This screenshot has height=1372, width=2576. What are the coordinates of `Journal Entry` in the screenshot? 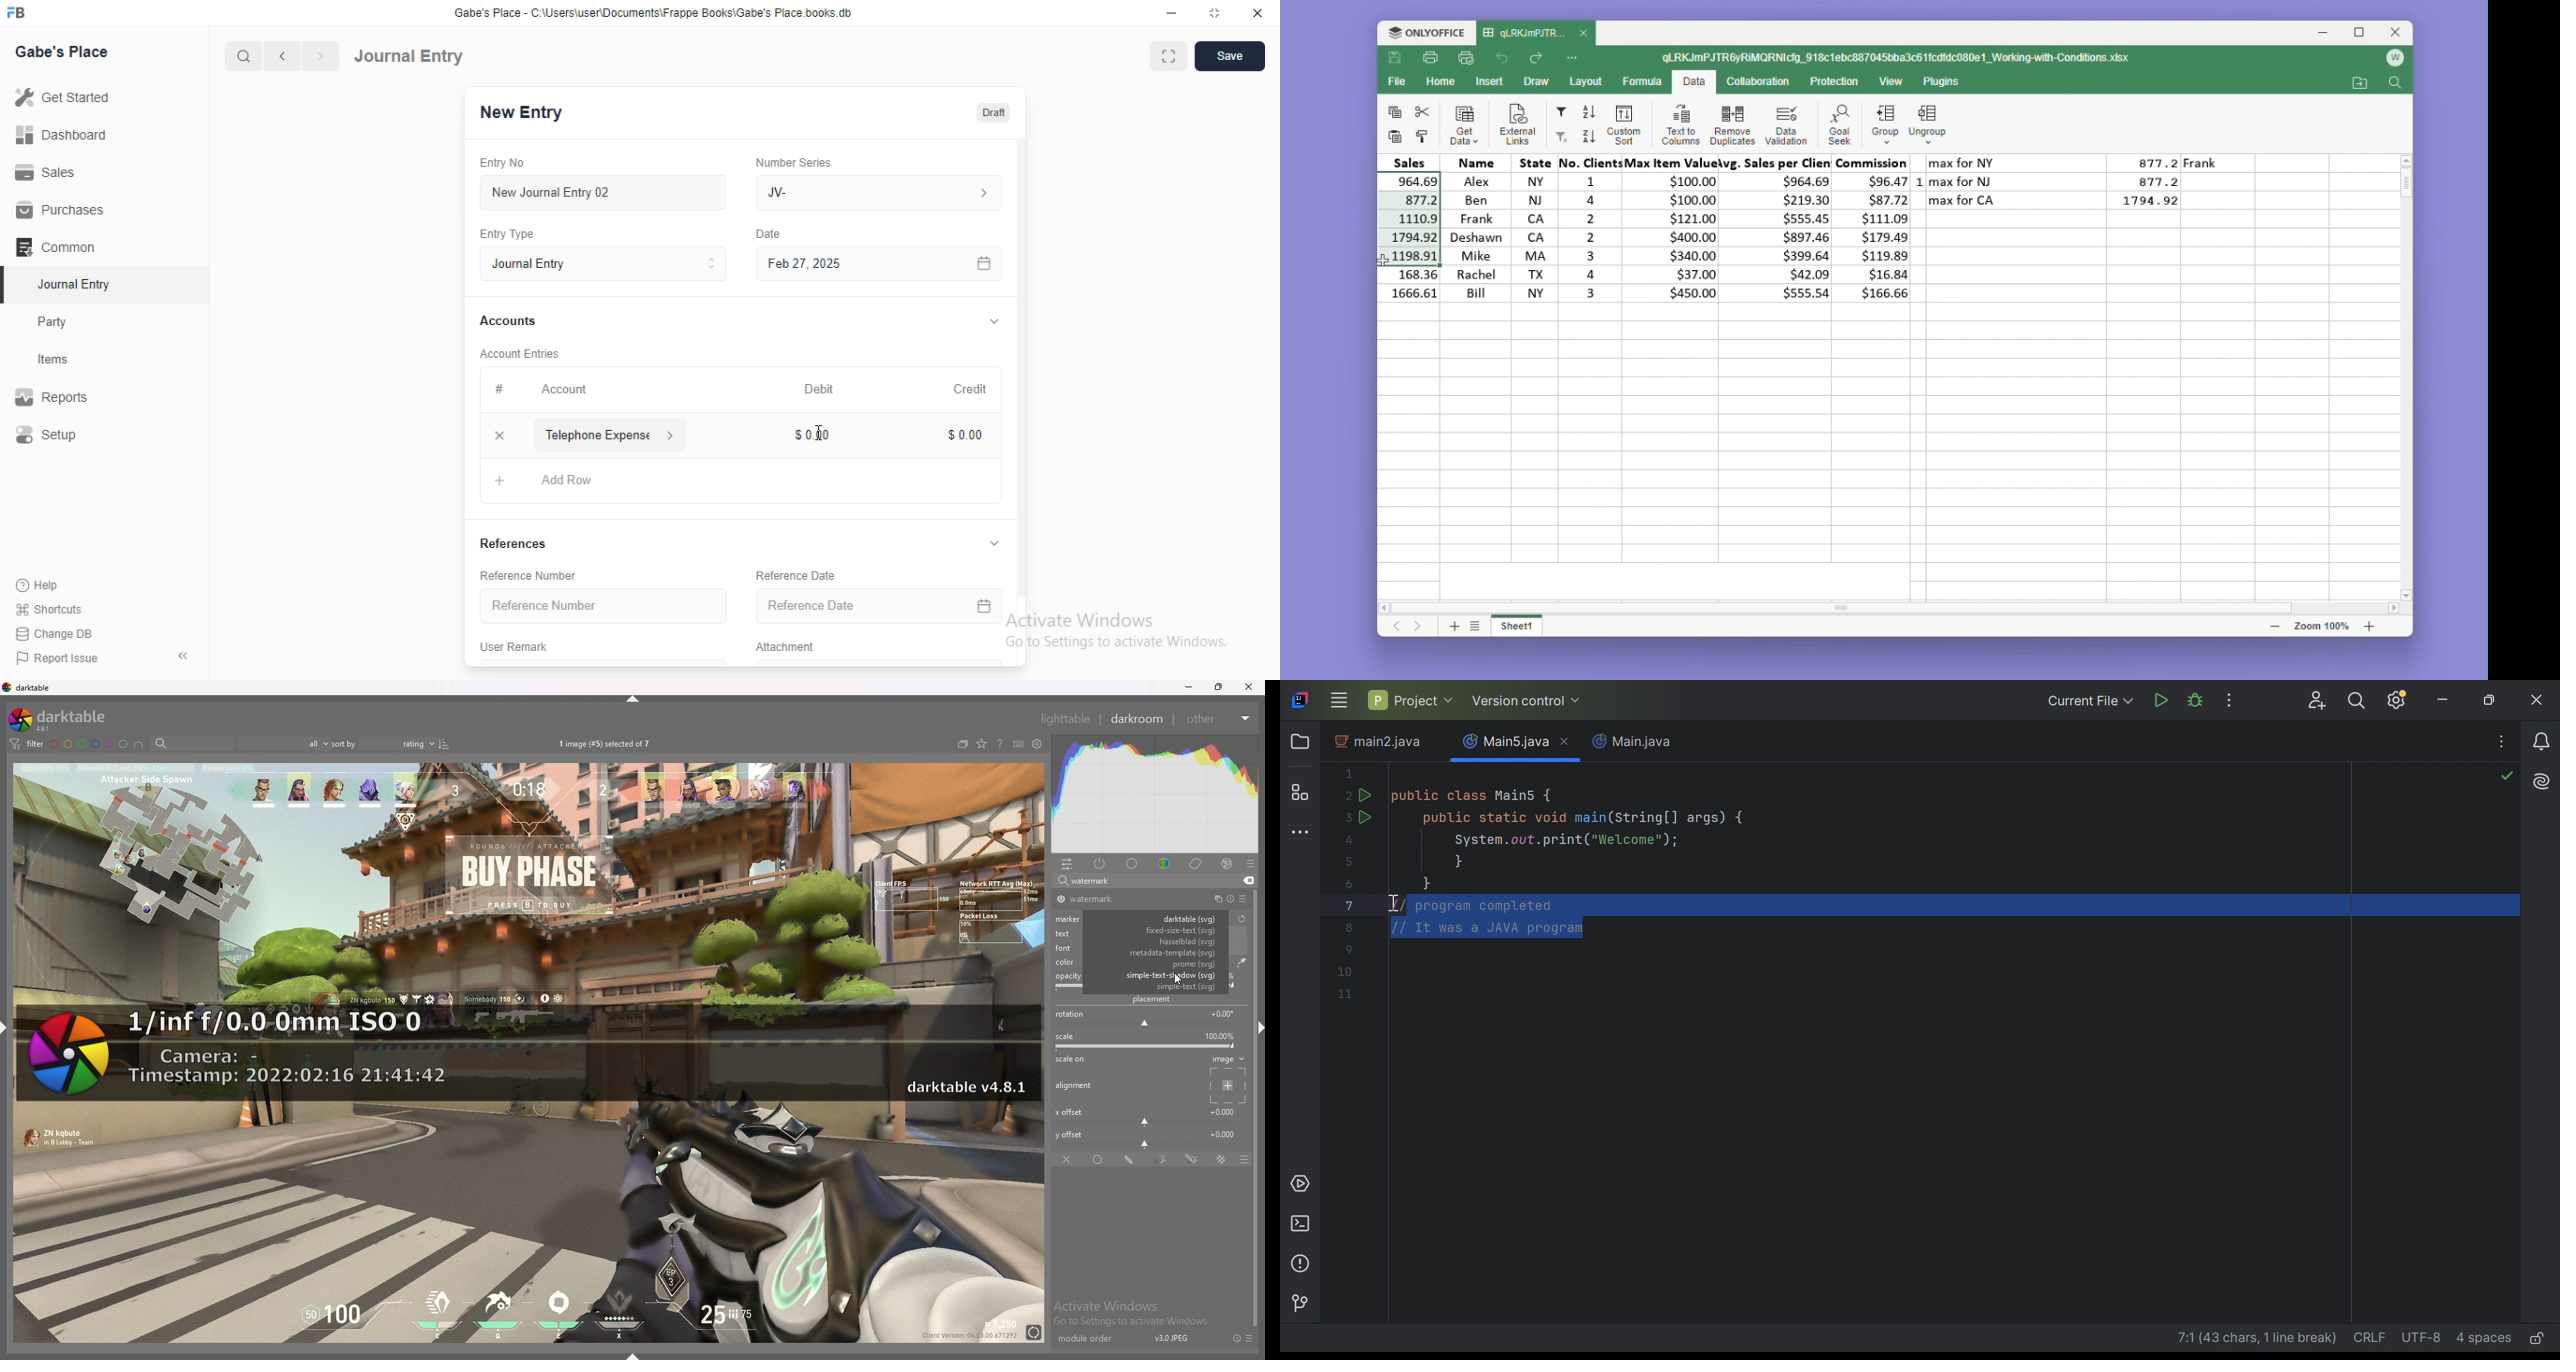 It's located at (603, 264).